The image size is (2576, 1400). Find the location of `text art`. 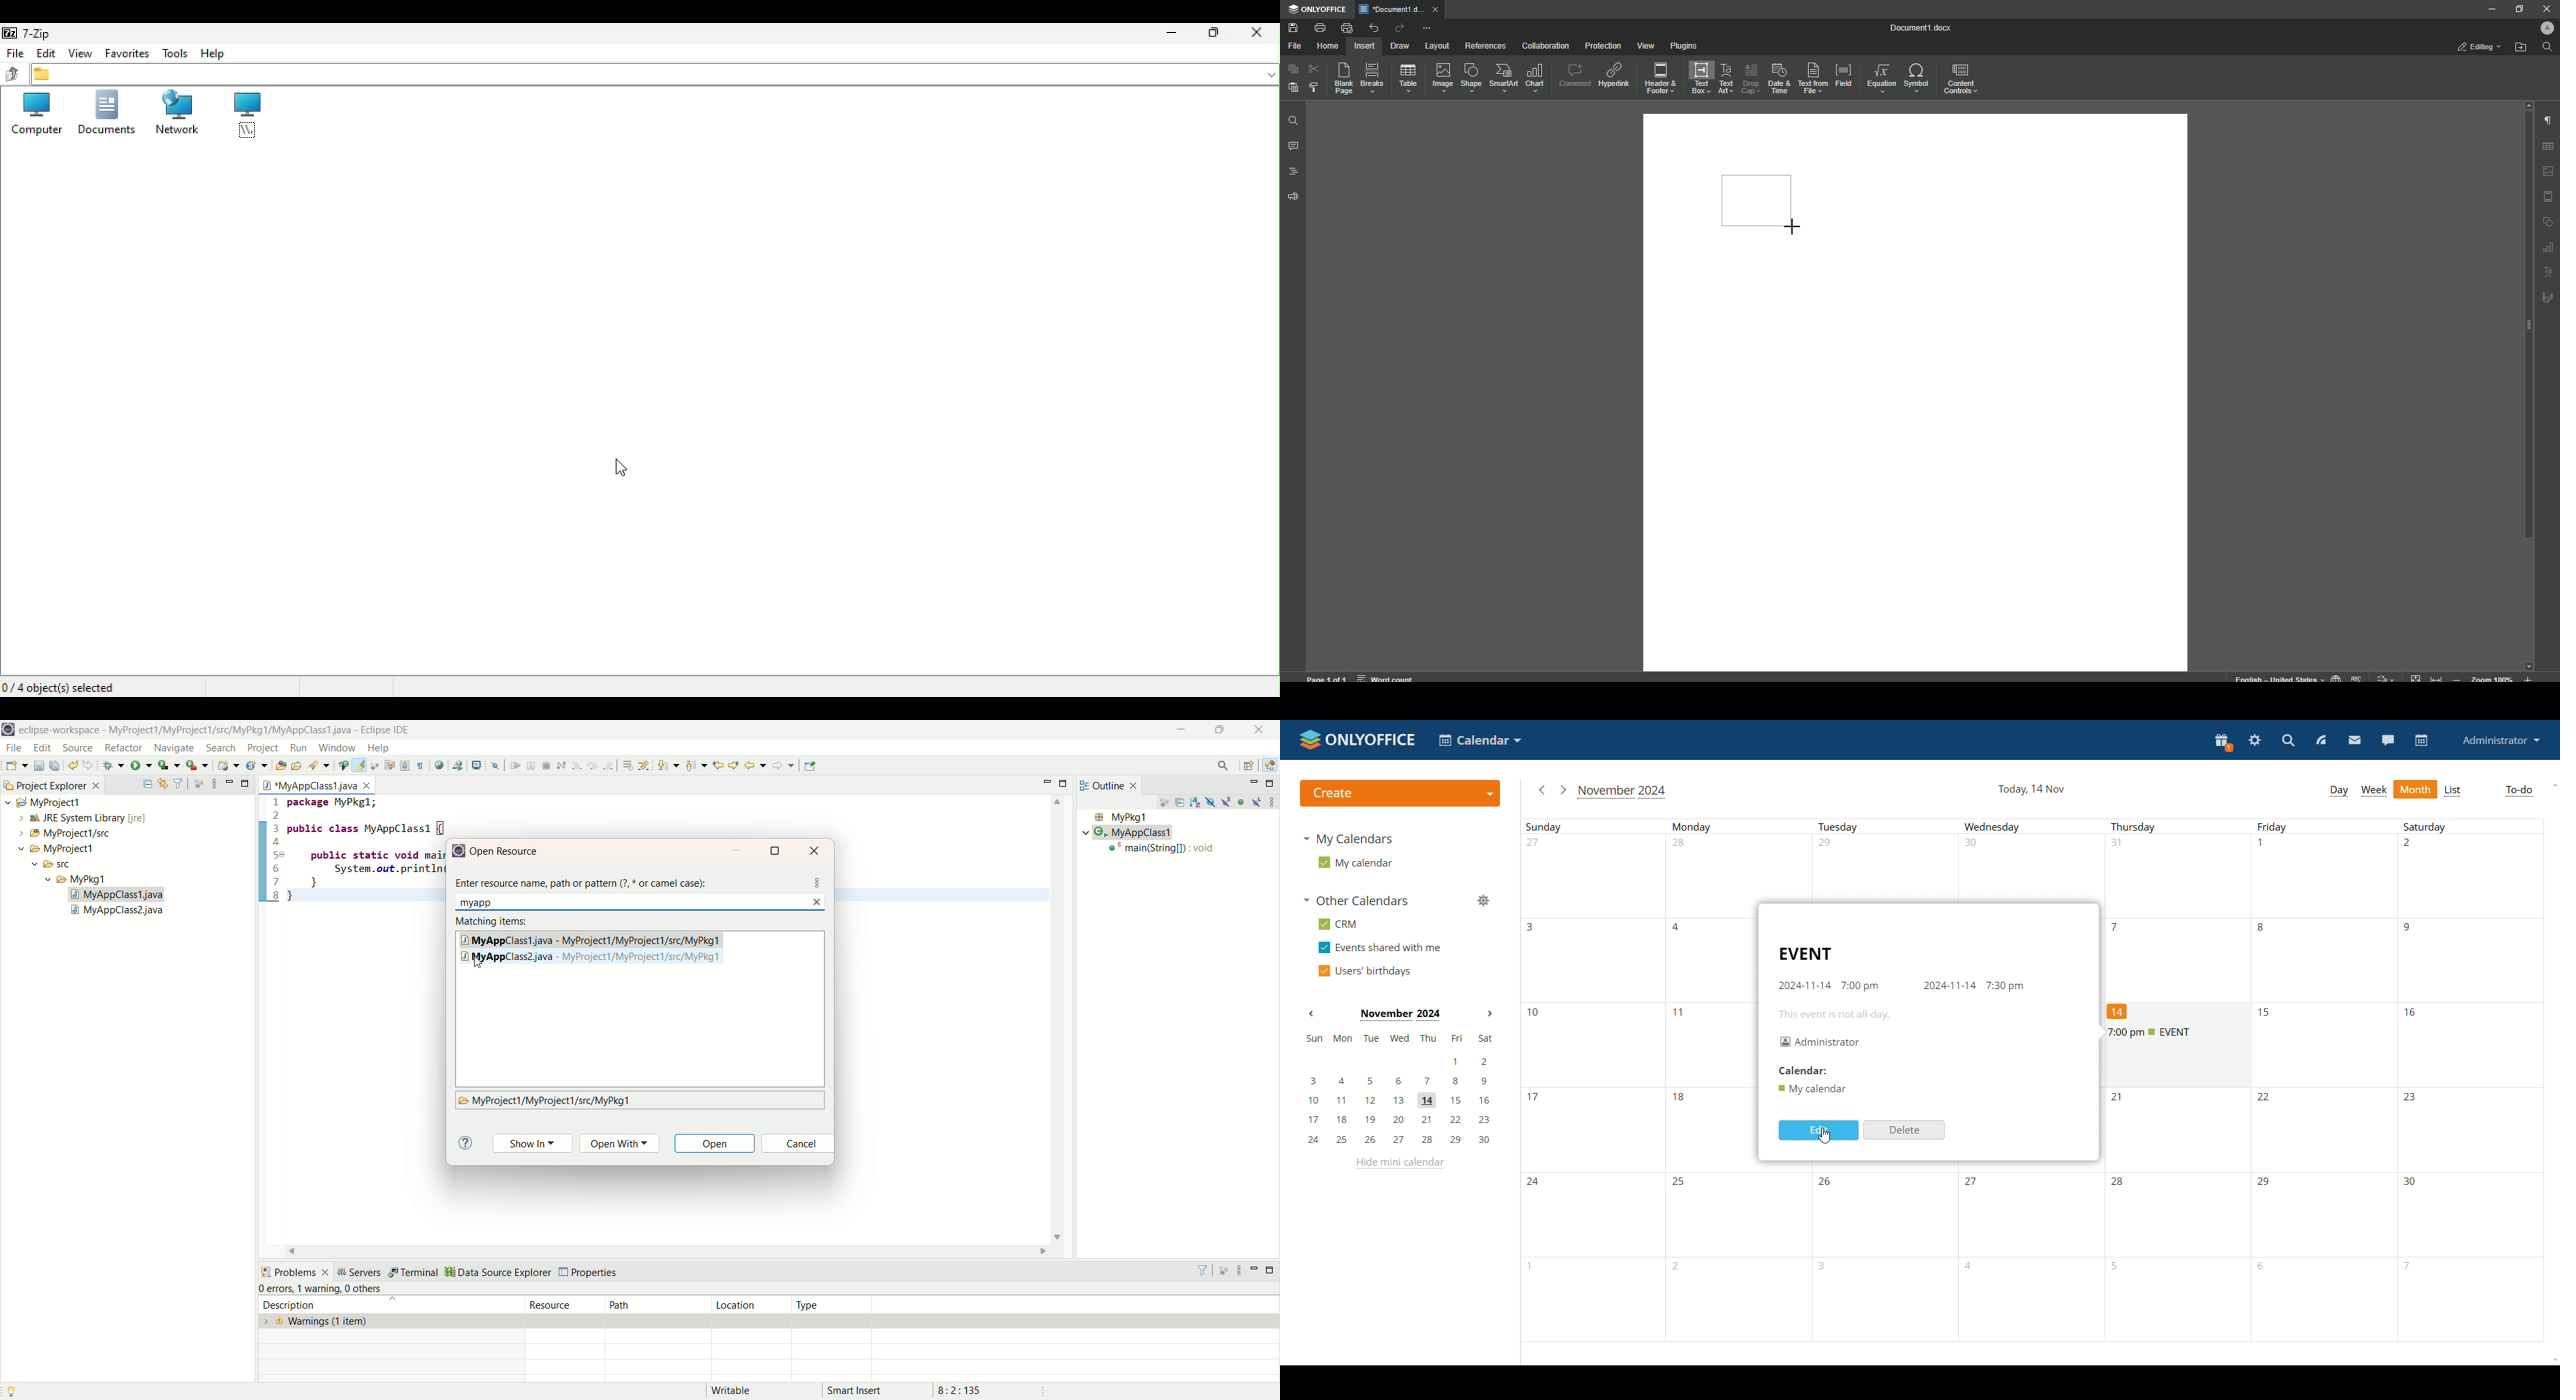

text art is located at coordinates (2549, 273).